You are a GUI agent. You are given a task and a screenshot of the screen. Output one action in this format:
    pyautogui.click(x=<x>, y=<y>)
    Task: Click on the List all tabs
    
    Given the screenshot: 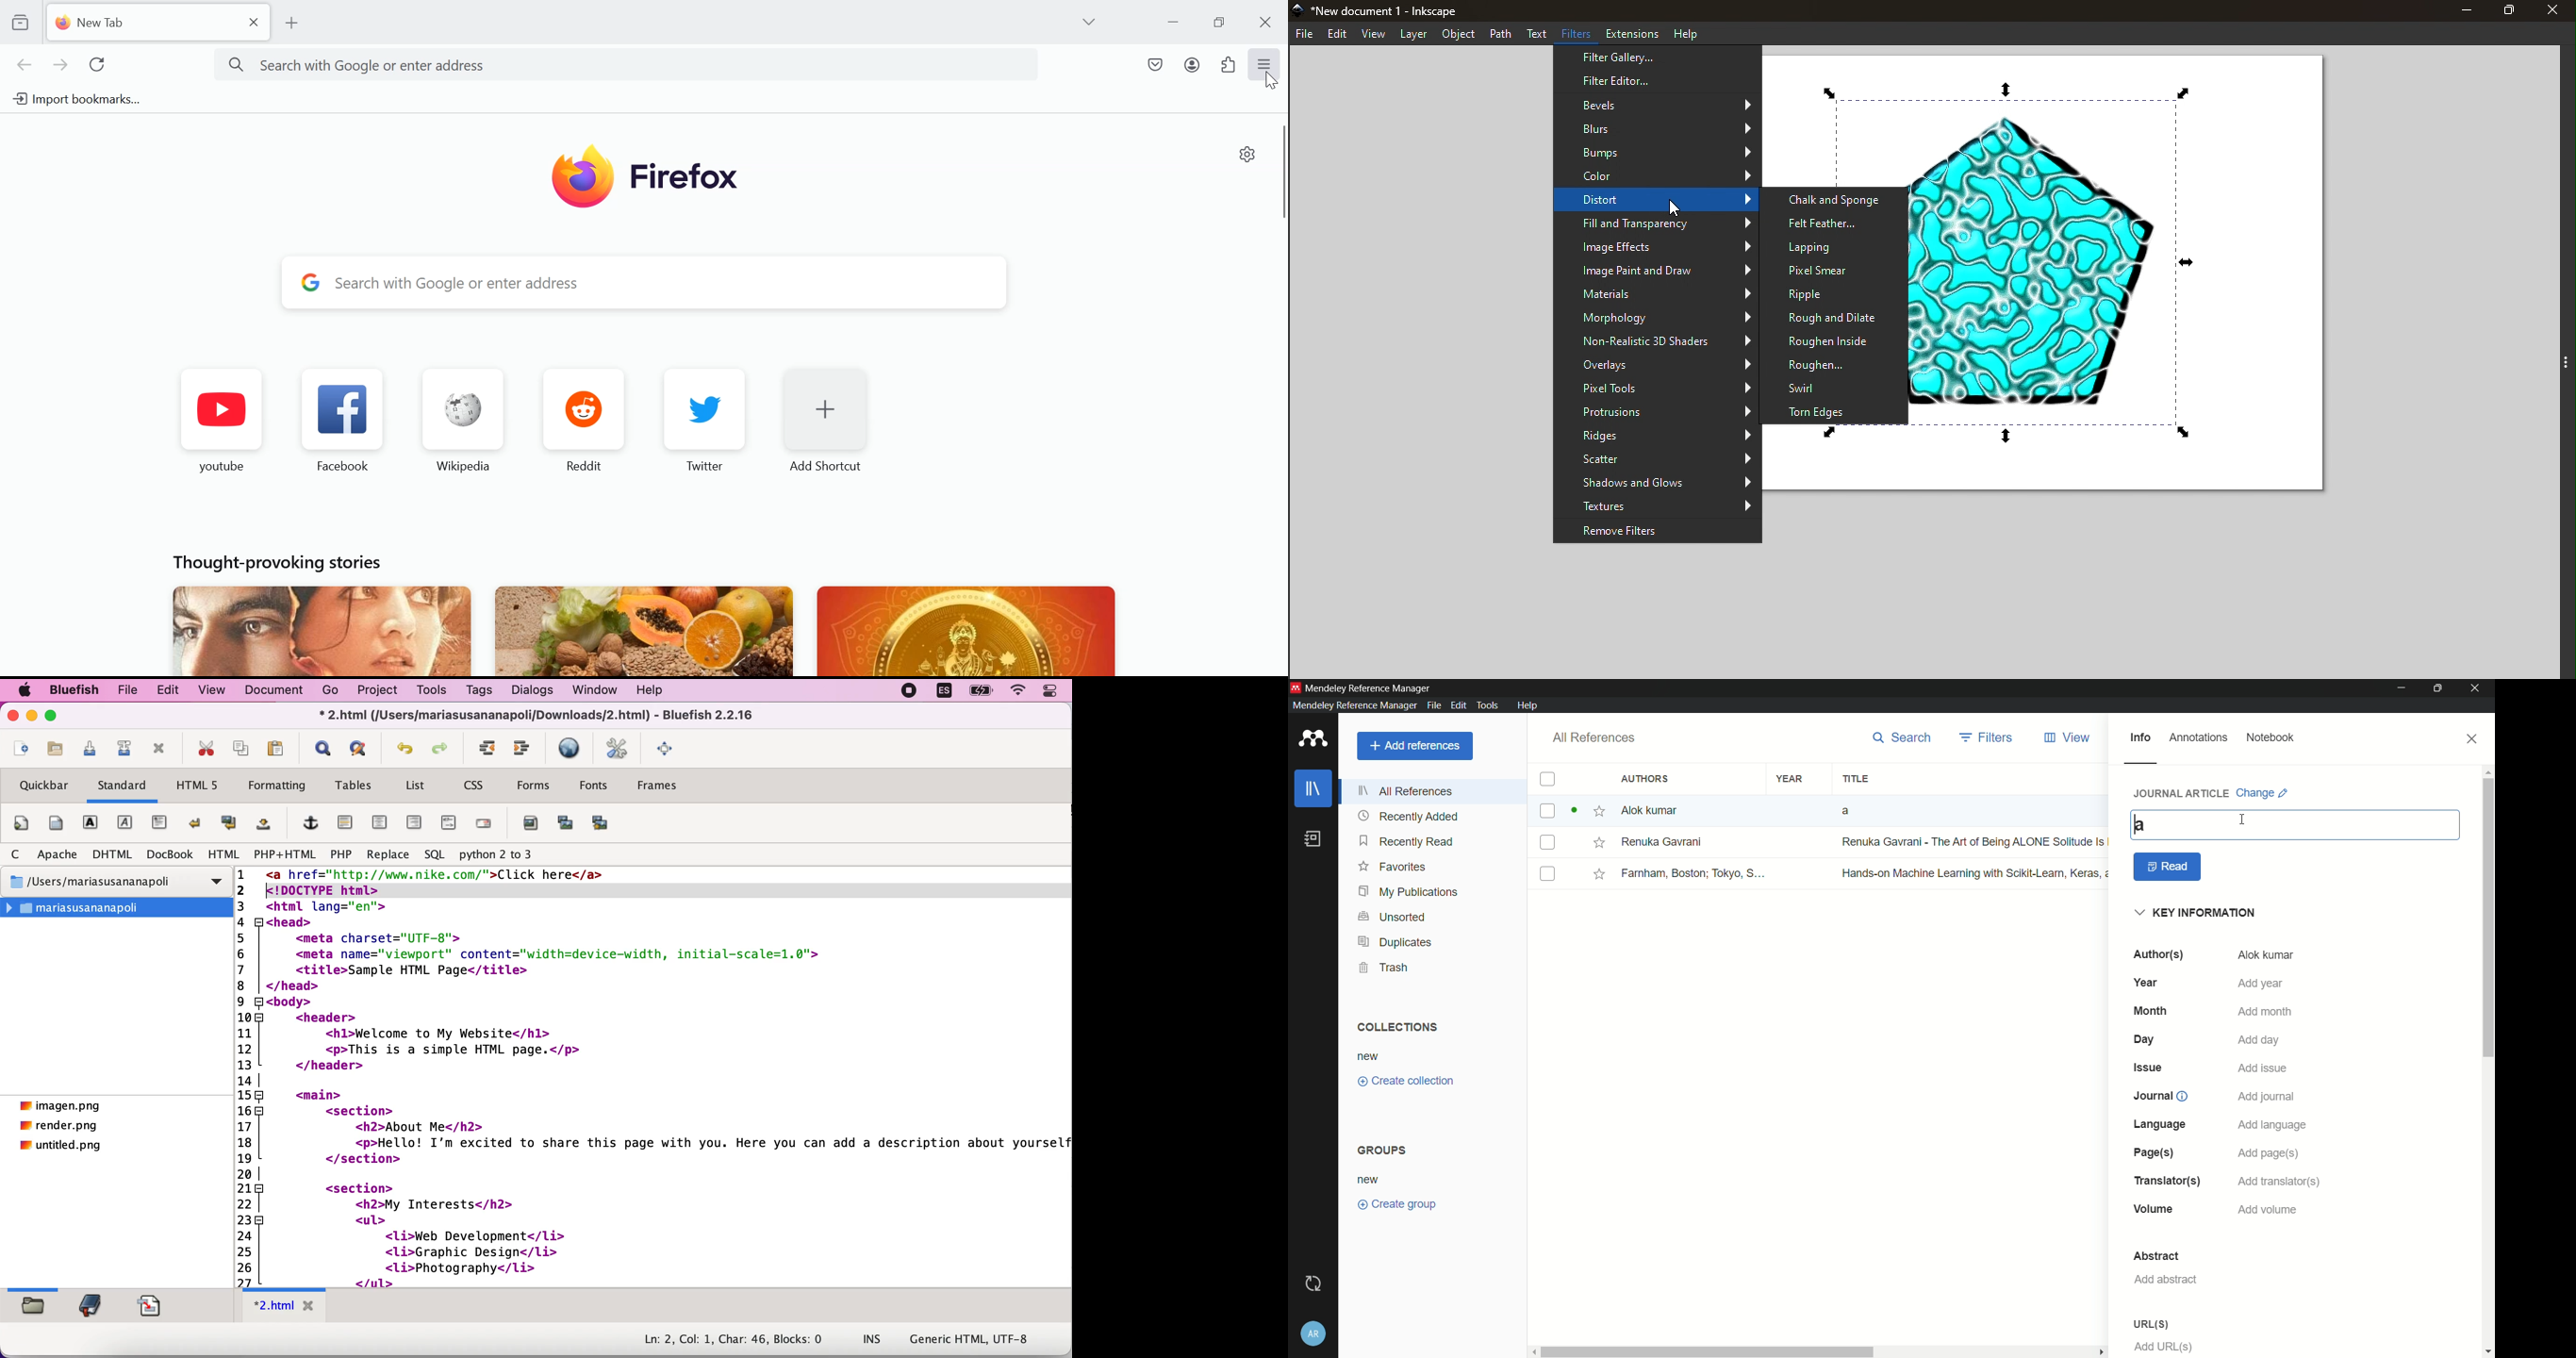 What is the action you would take?
    pyautogui.click(x=1093, y=21)
    